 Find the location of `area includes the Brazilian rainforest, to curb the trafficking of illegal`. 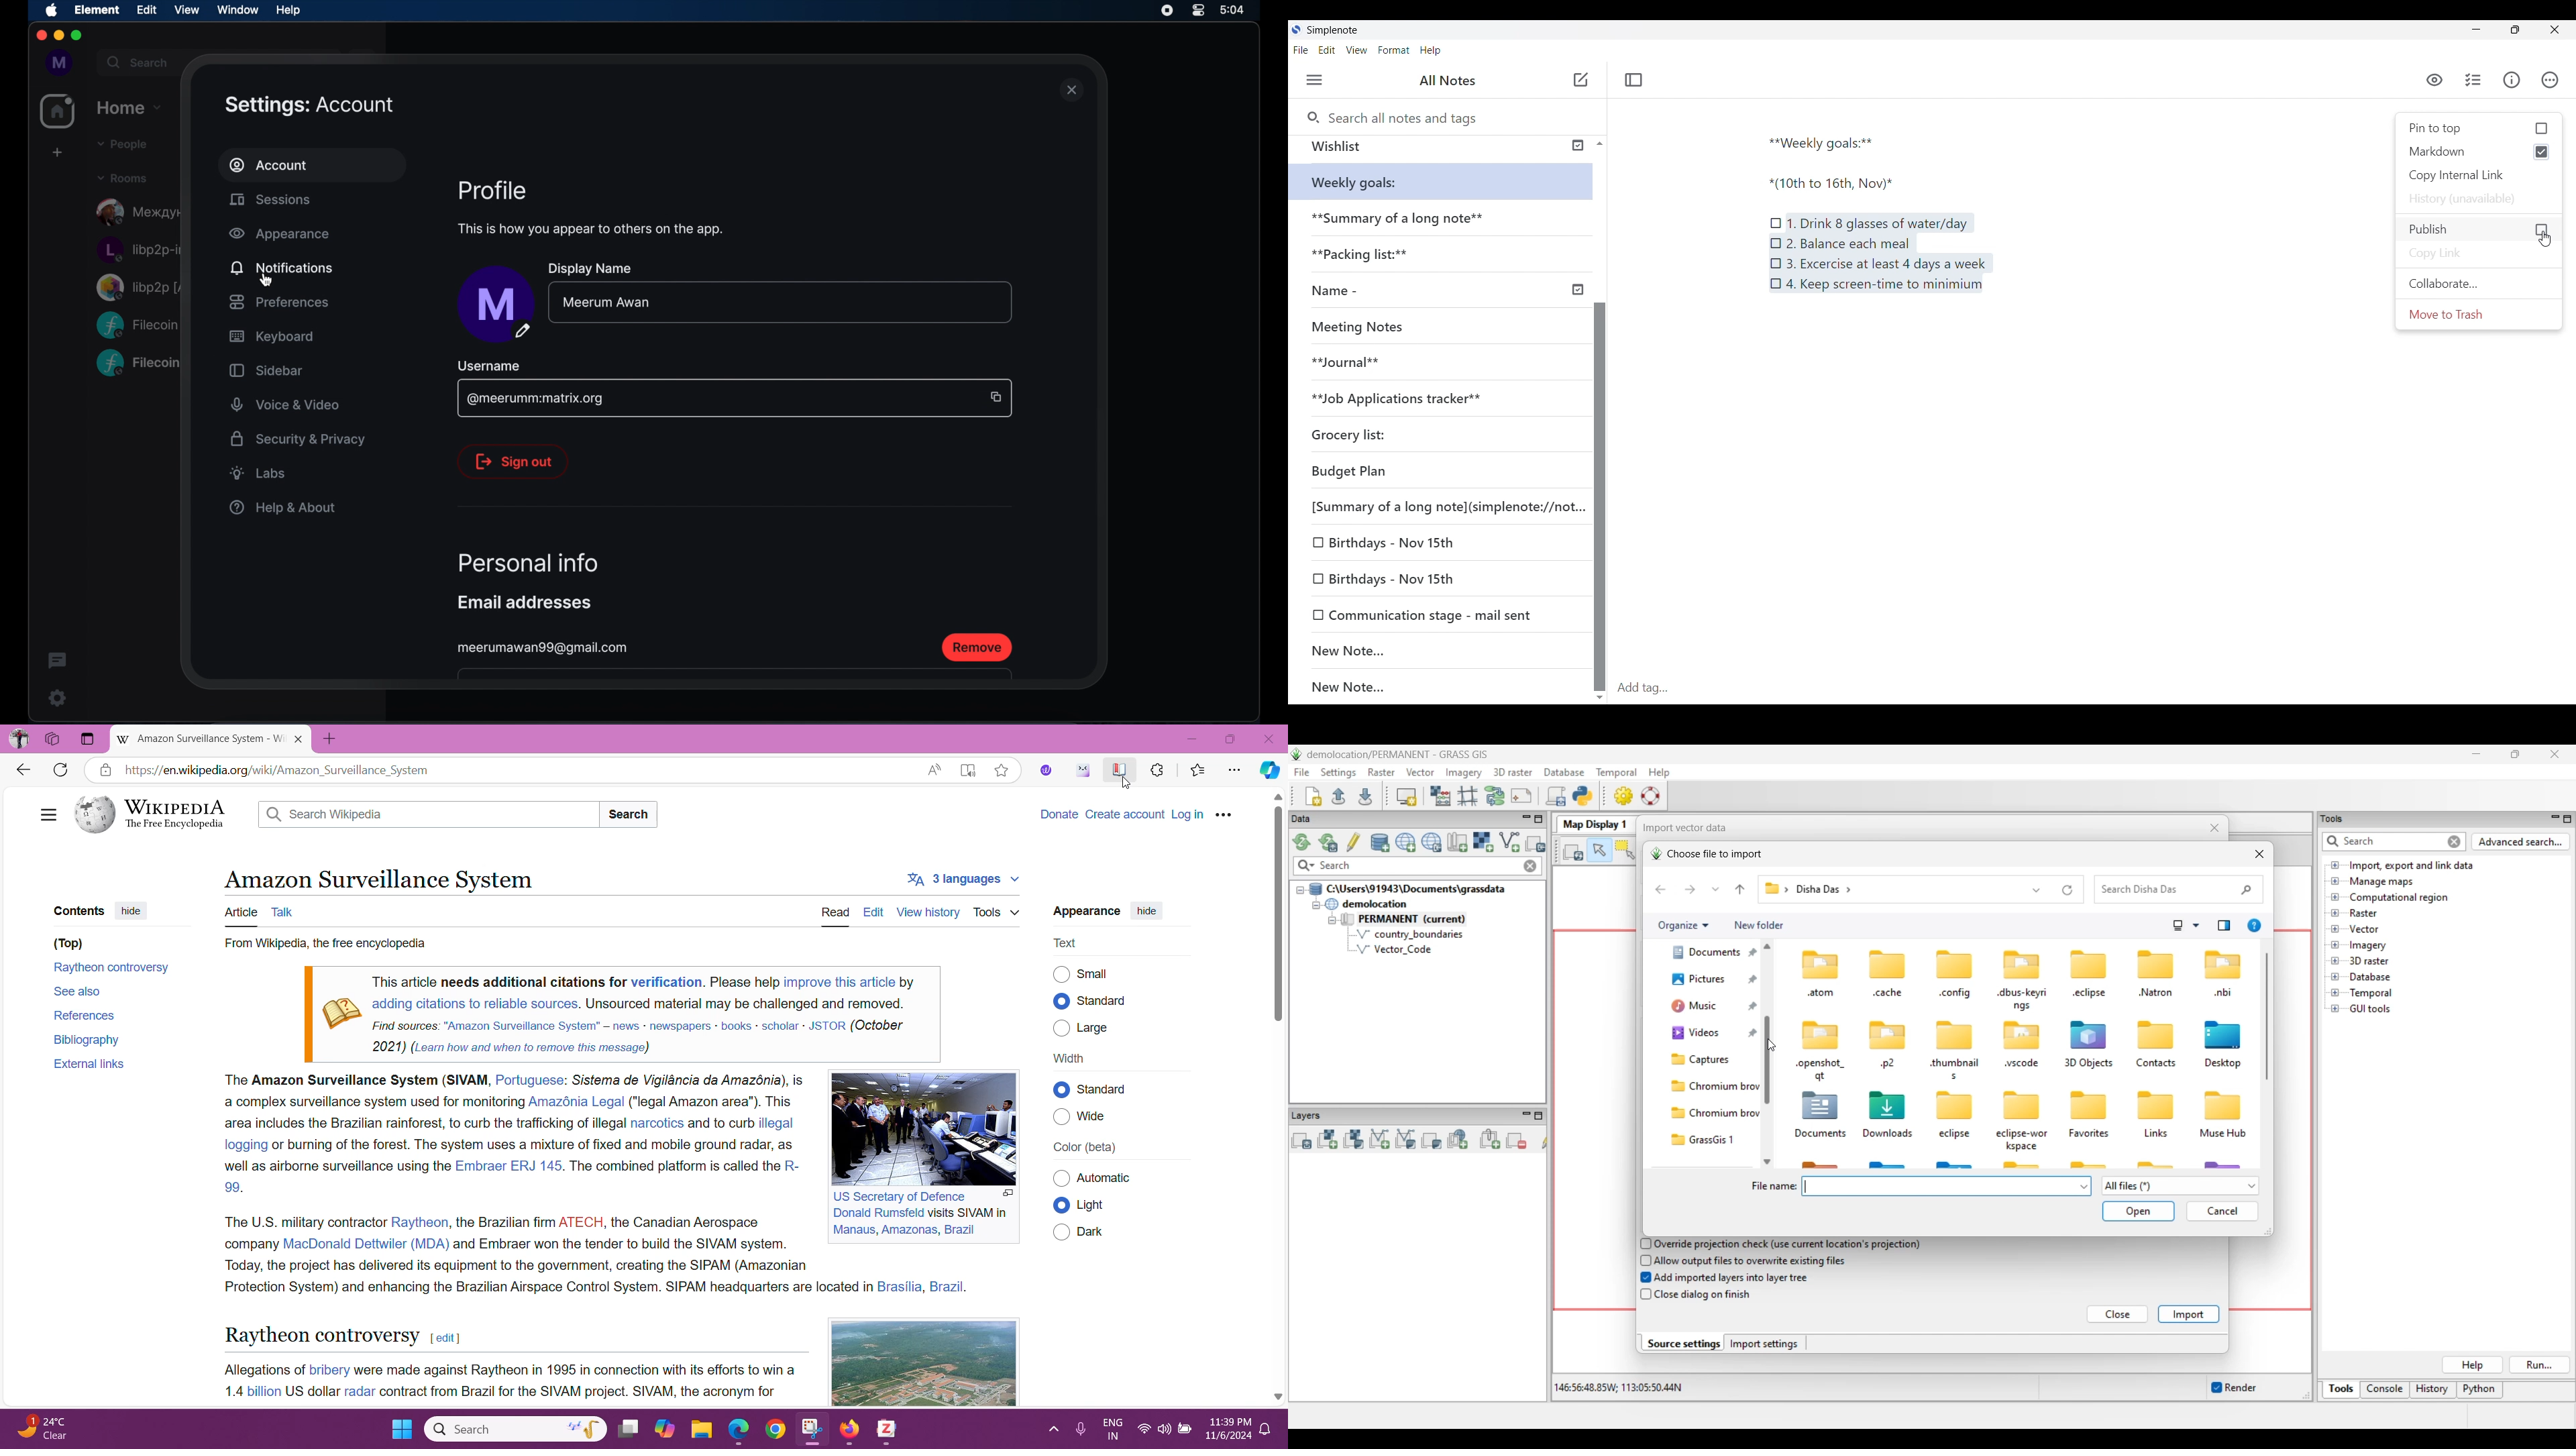

area includes the Brazilian rainforest, to curb the trafficking of illegal is located at coordinates (424, 1124).